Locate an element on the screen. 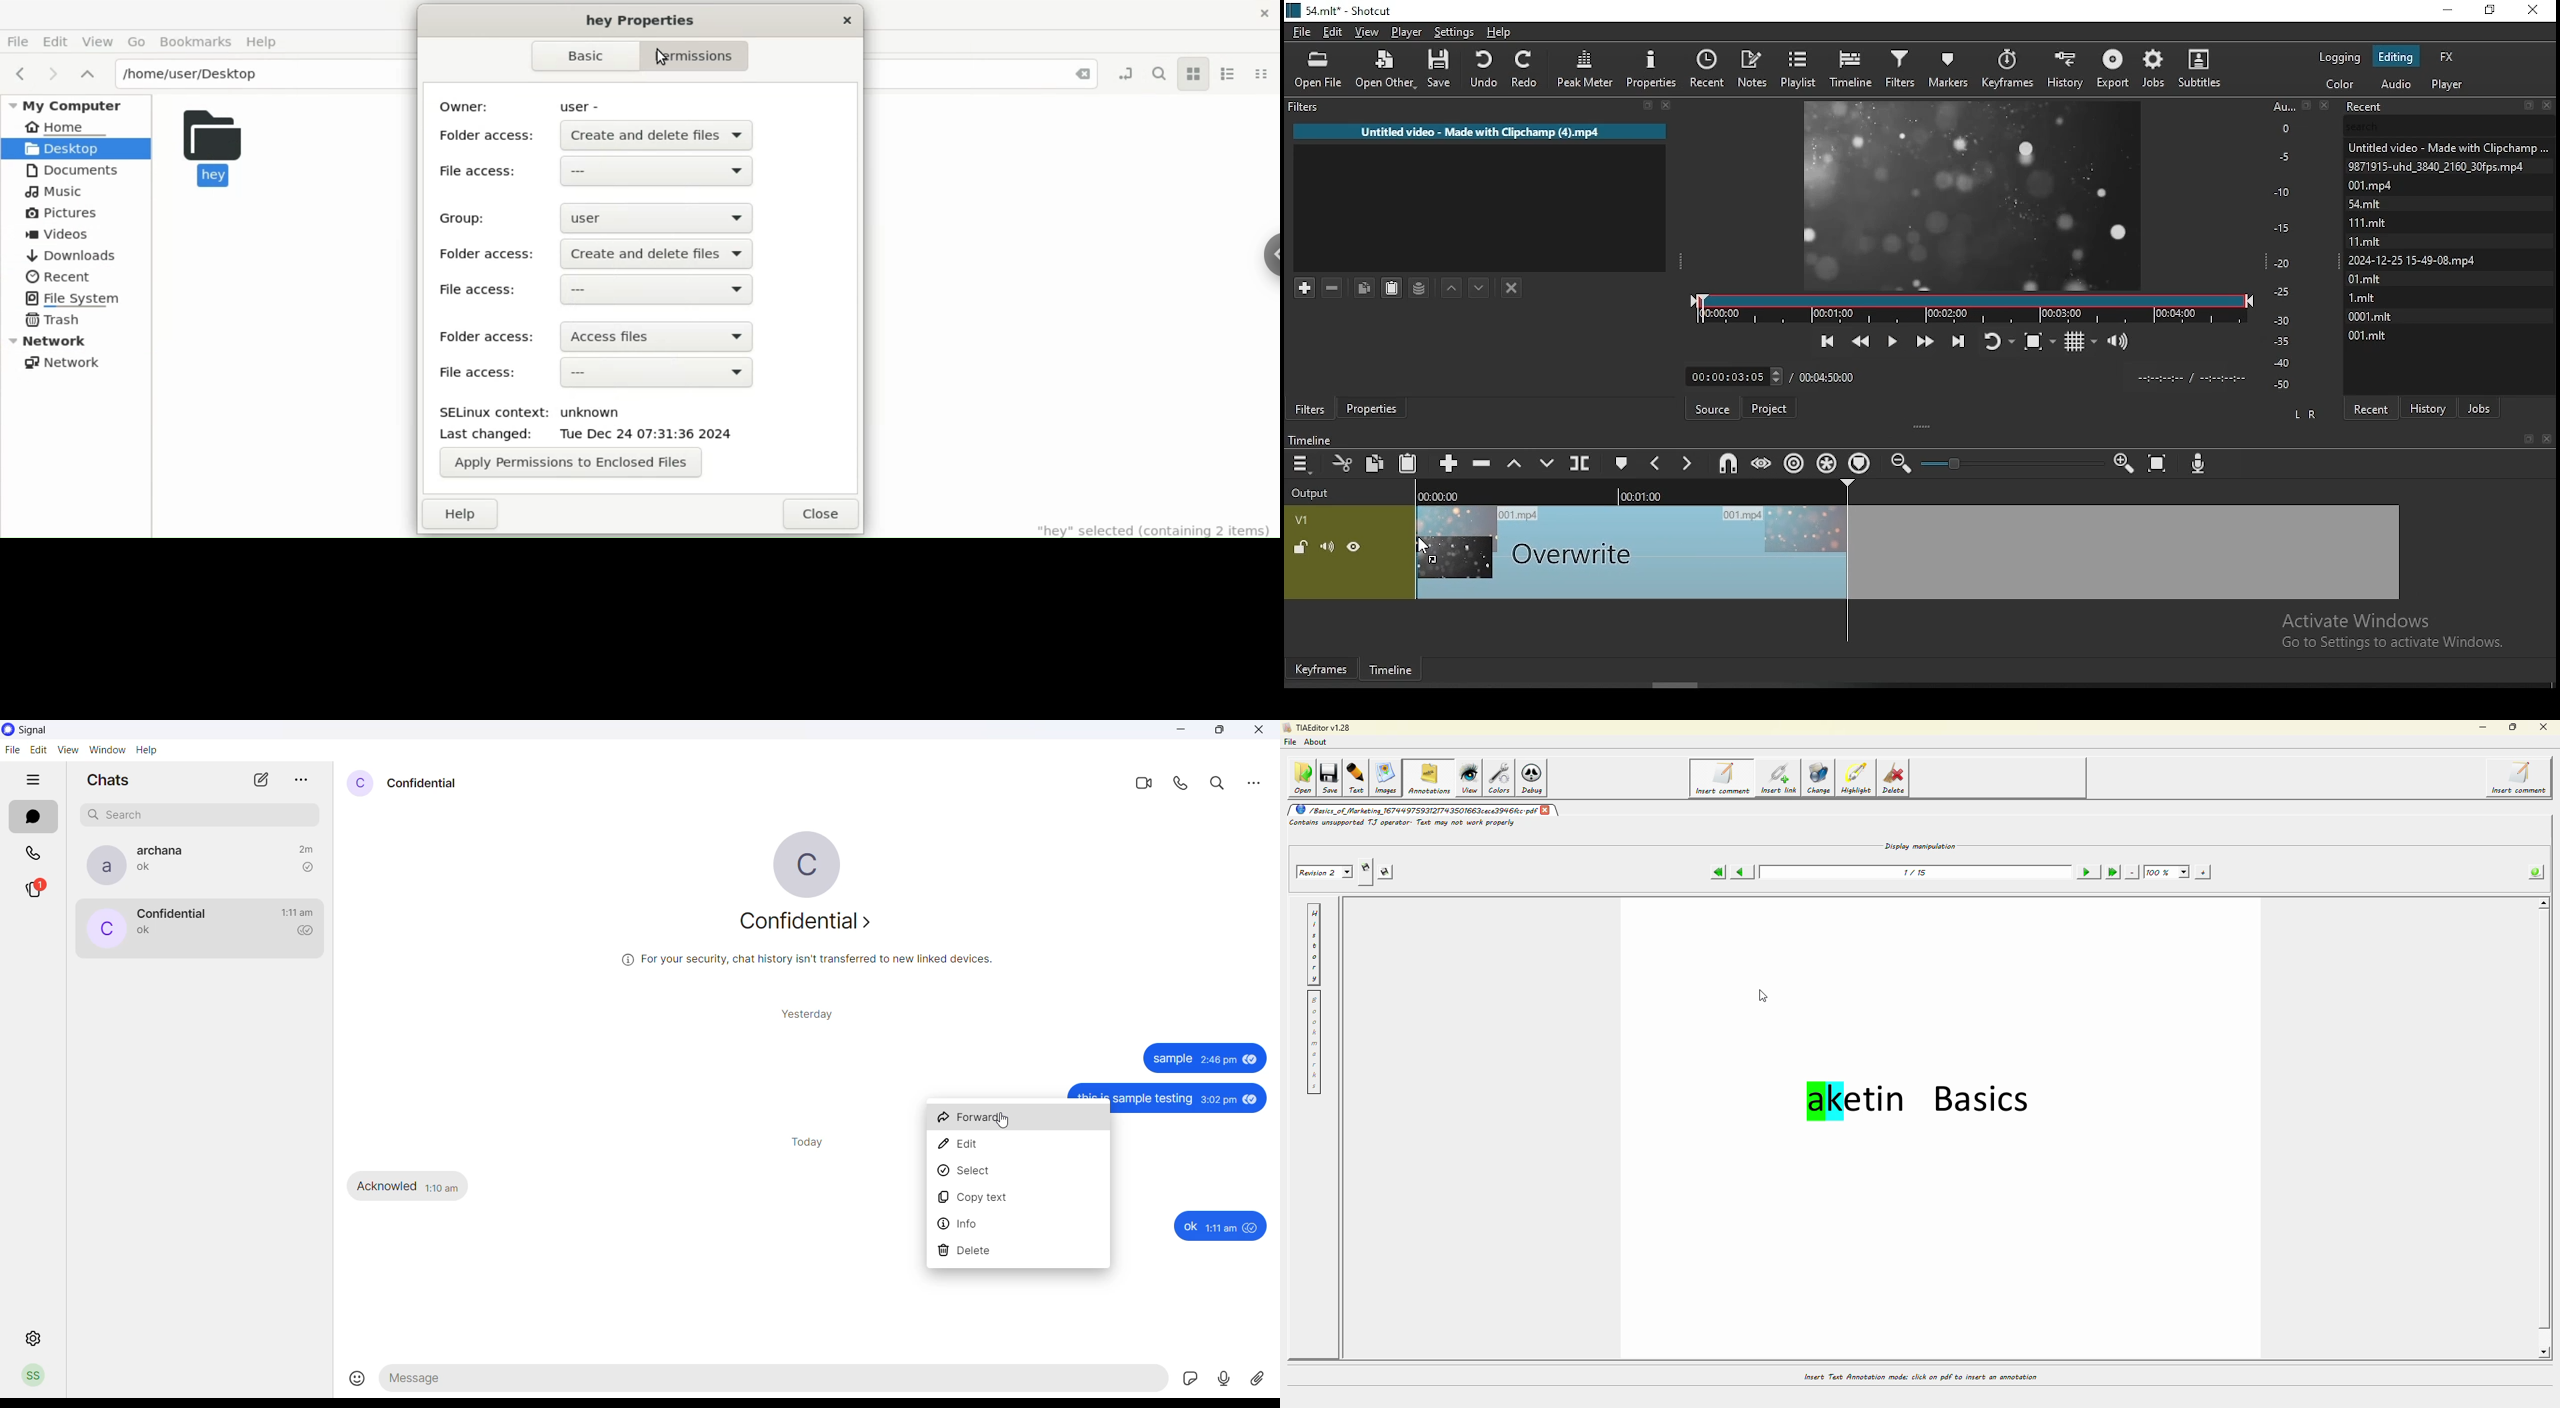 The image size is (2576, 1428). stories is located at coordinates (42, 890).